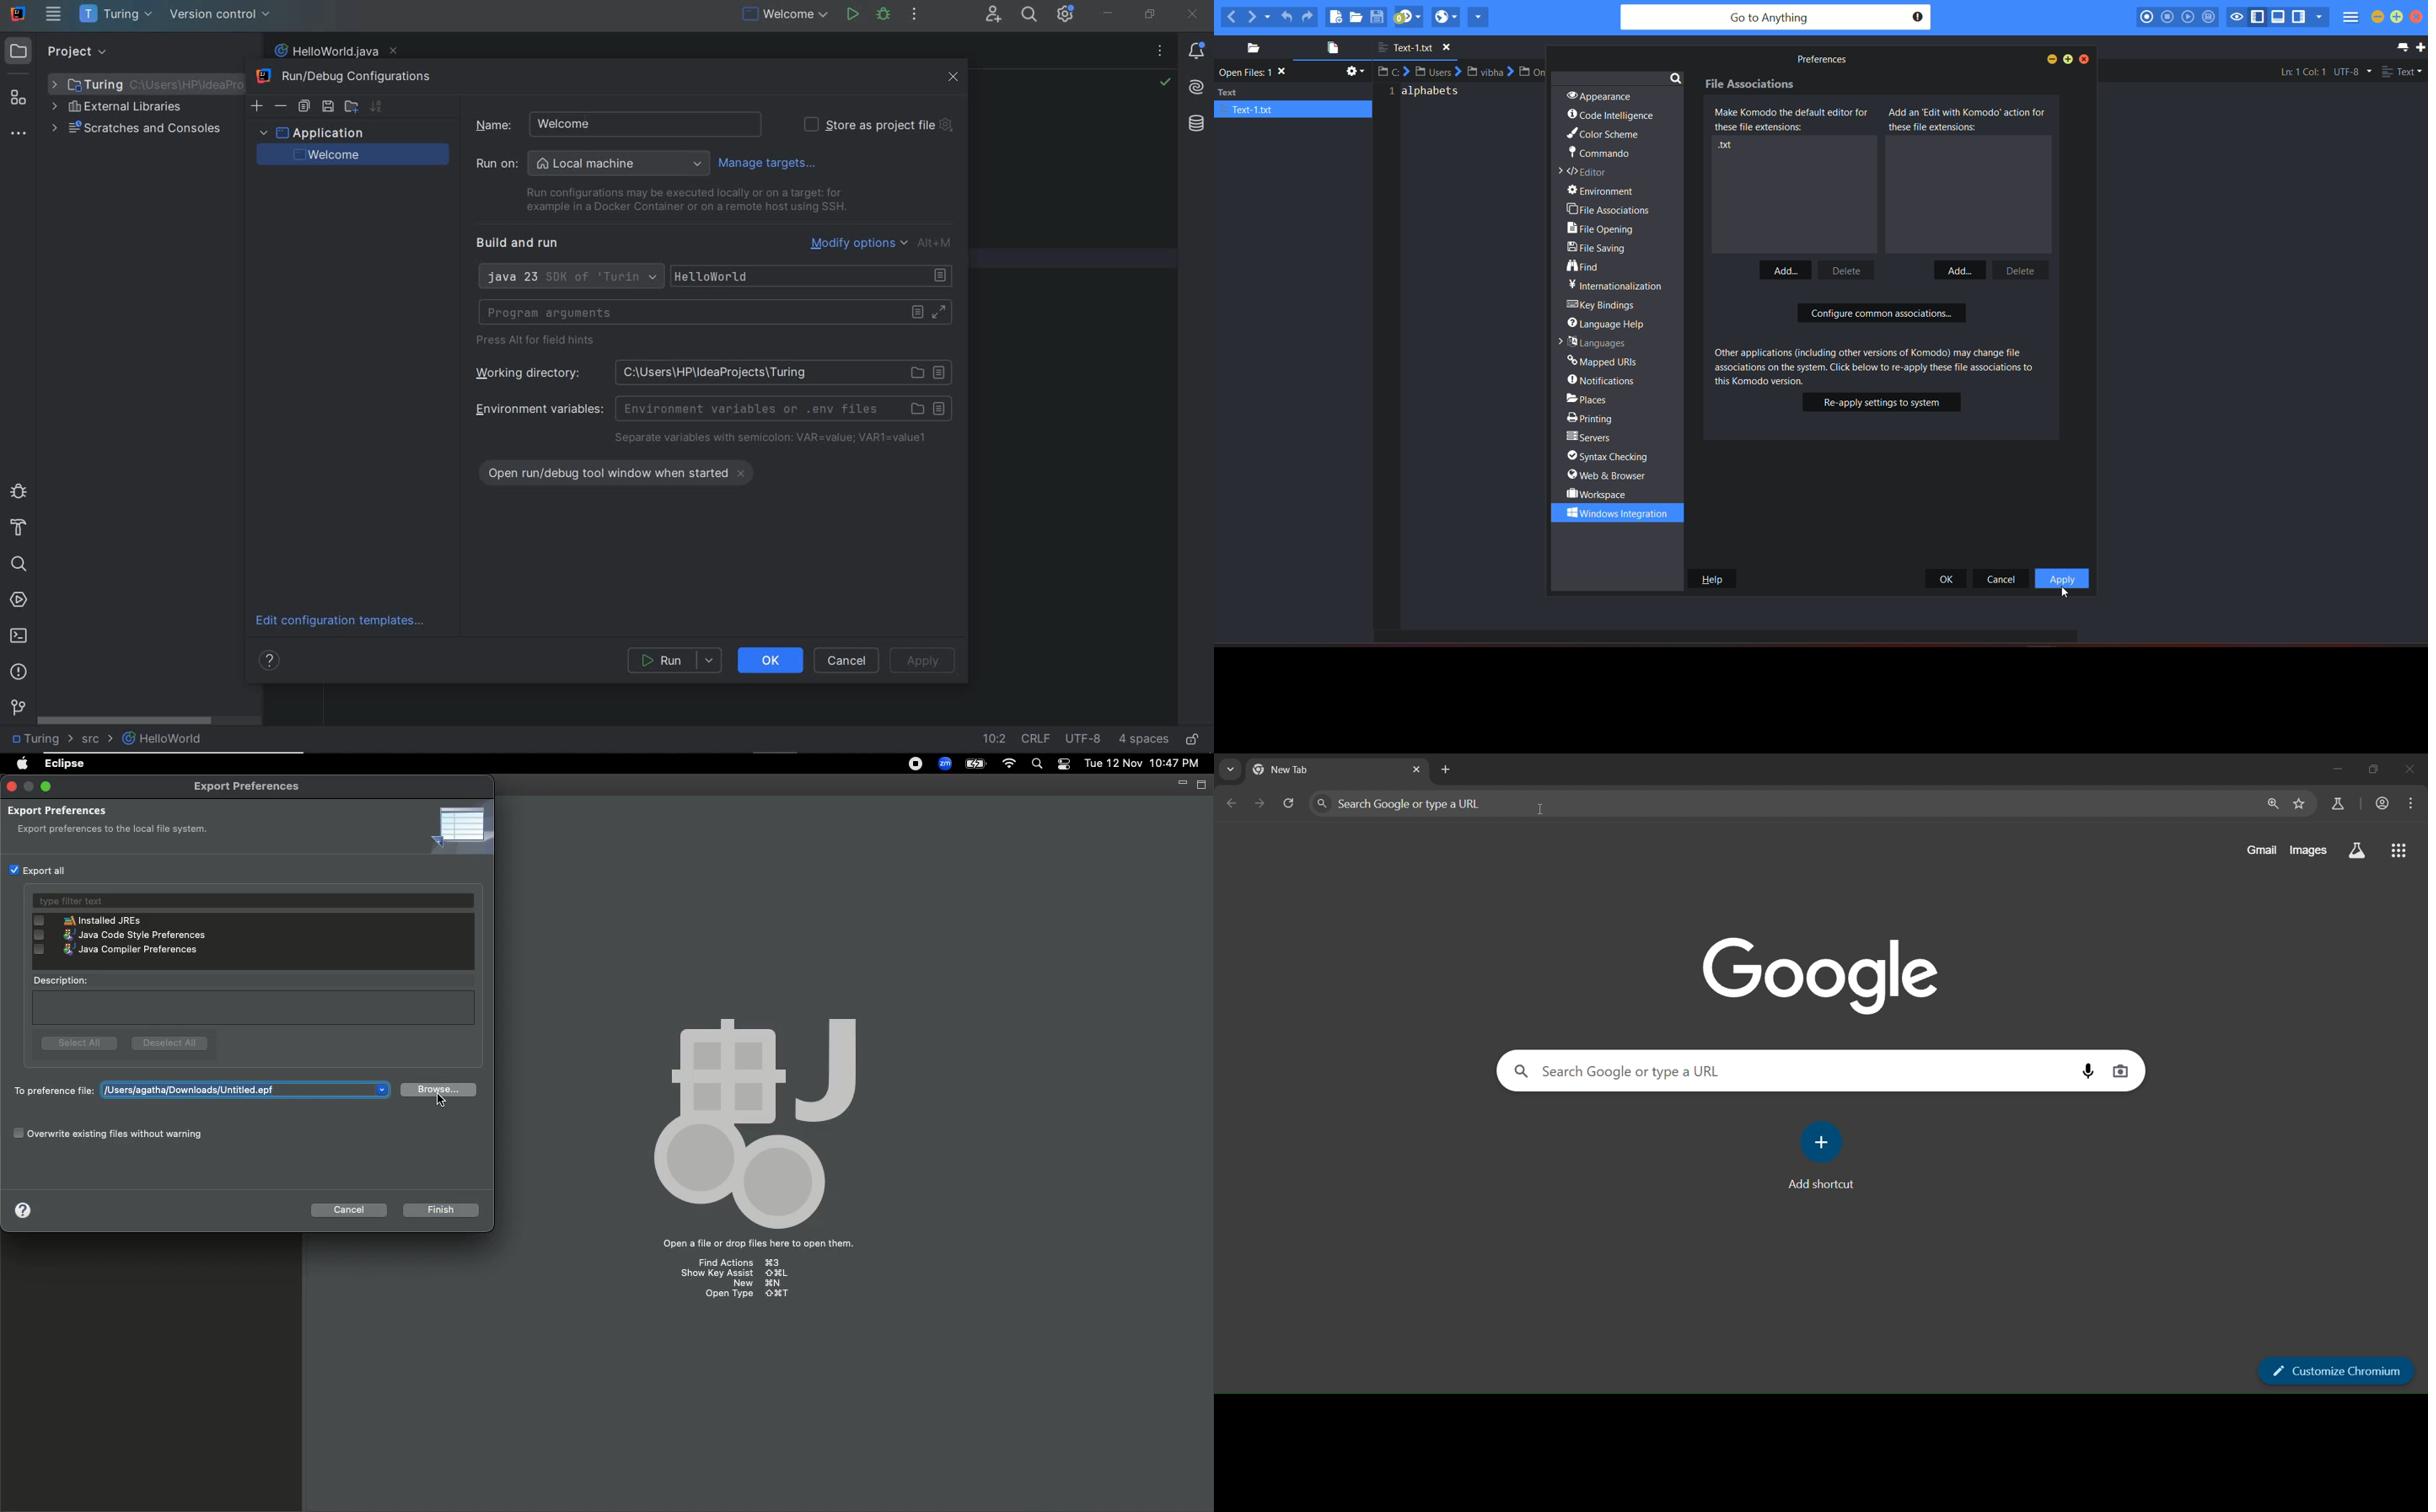 The width and height of the screenshot is (2436, 1512). What do you see at coordinates (170, 1043) in the screenshot?
I see `Deselect all` at bounding box center [170, 1043].